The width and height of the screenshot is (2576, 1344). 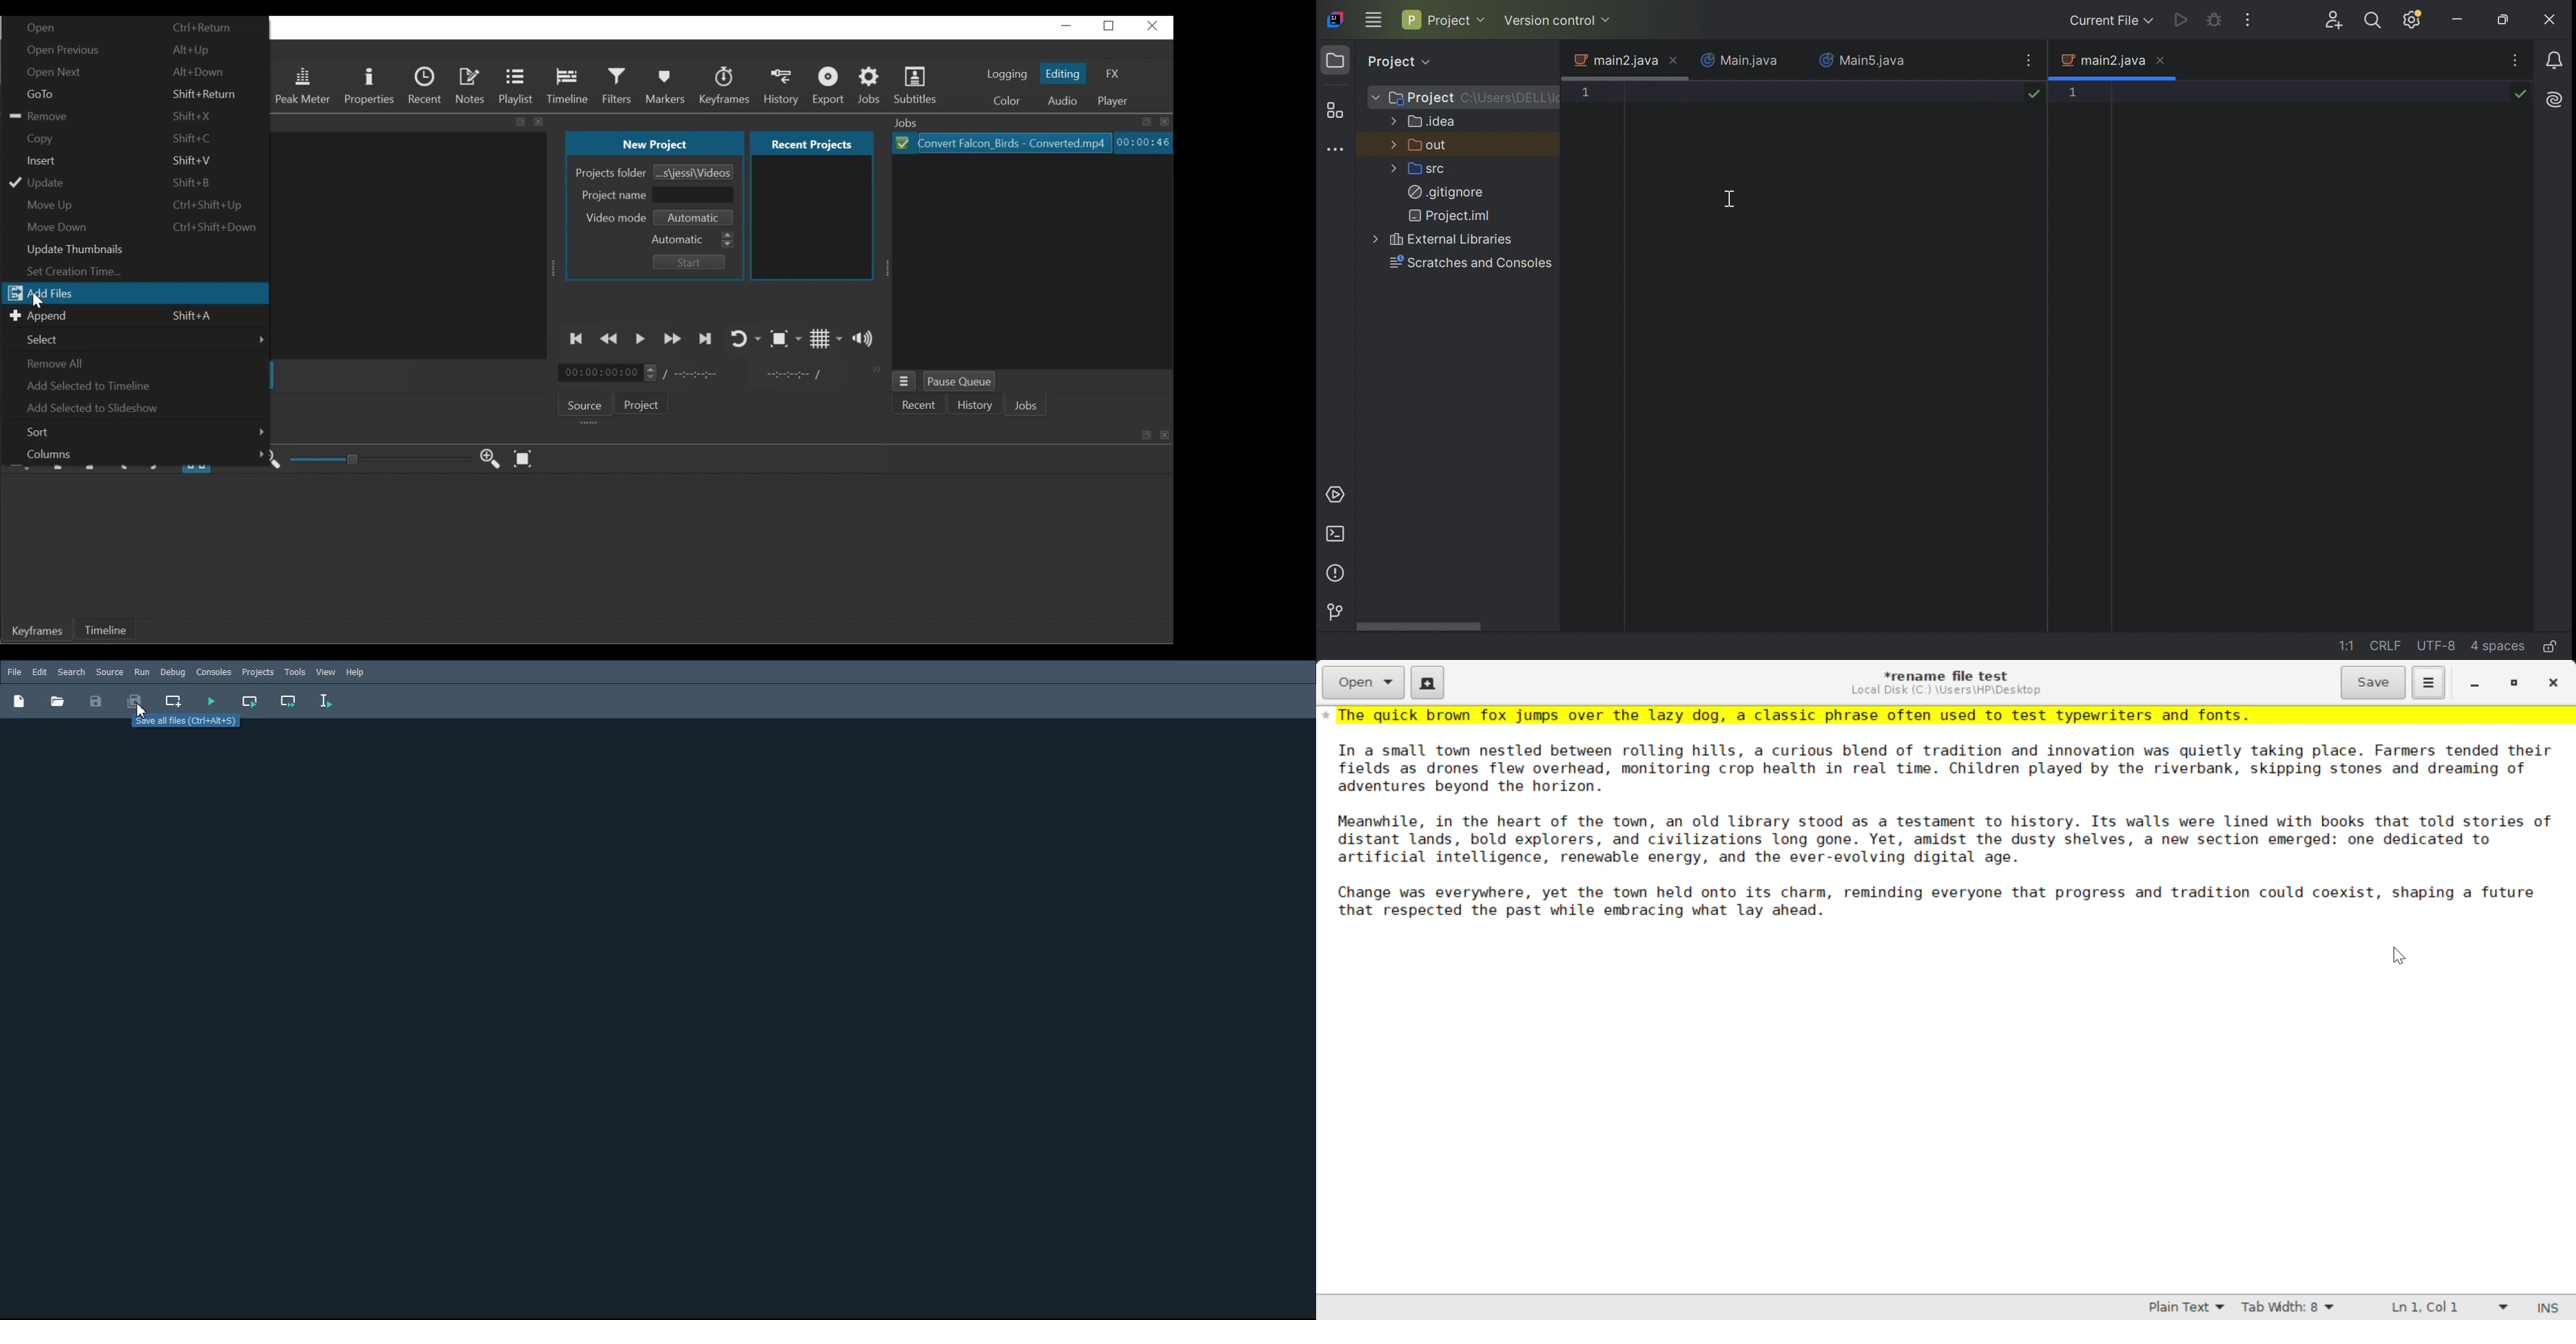 I want to click on Source, so click(x=110, y=672).